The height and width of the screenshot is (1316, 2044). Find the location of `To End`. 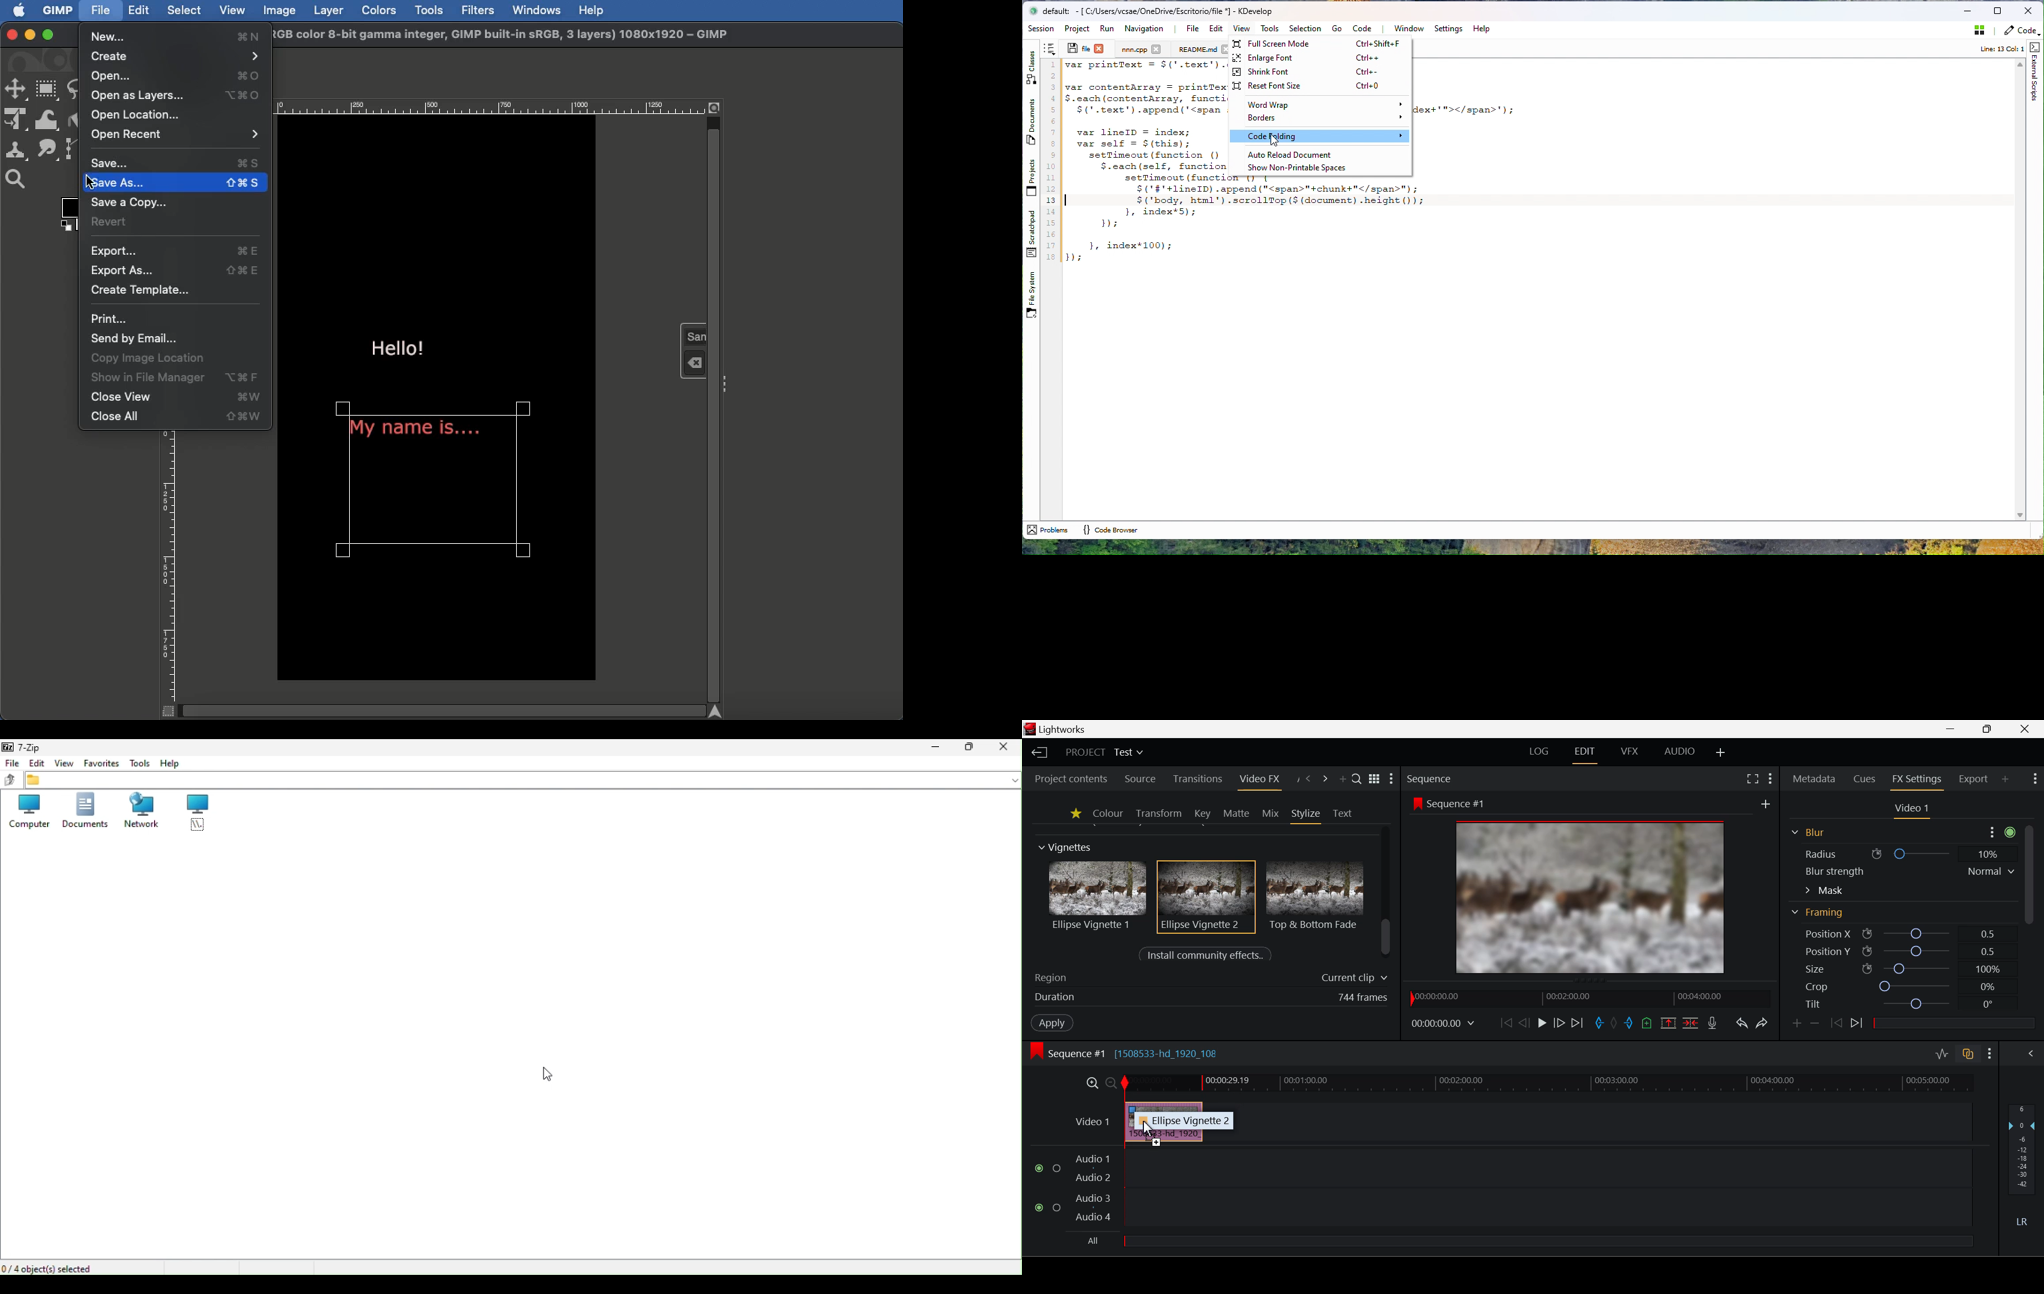

To End is located at coordinates (1578, 1022).